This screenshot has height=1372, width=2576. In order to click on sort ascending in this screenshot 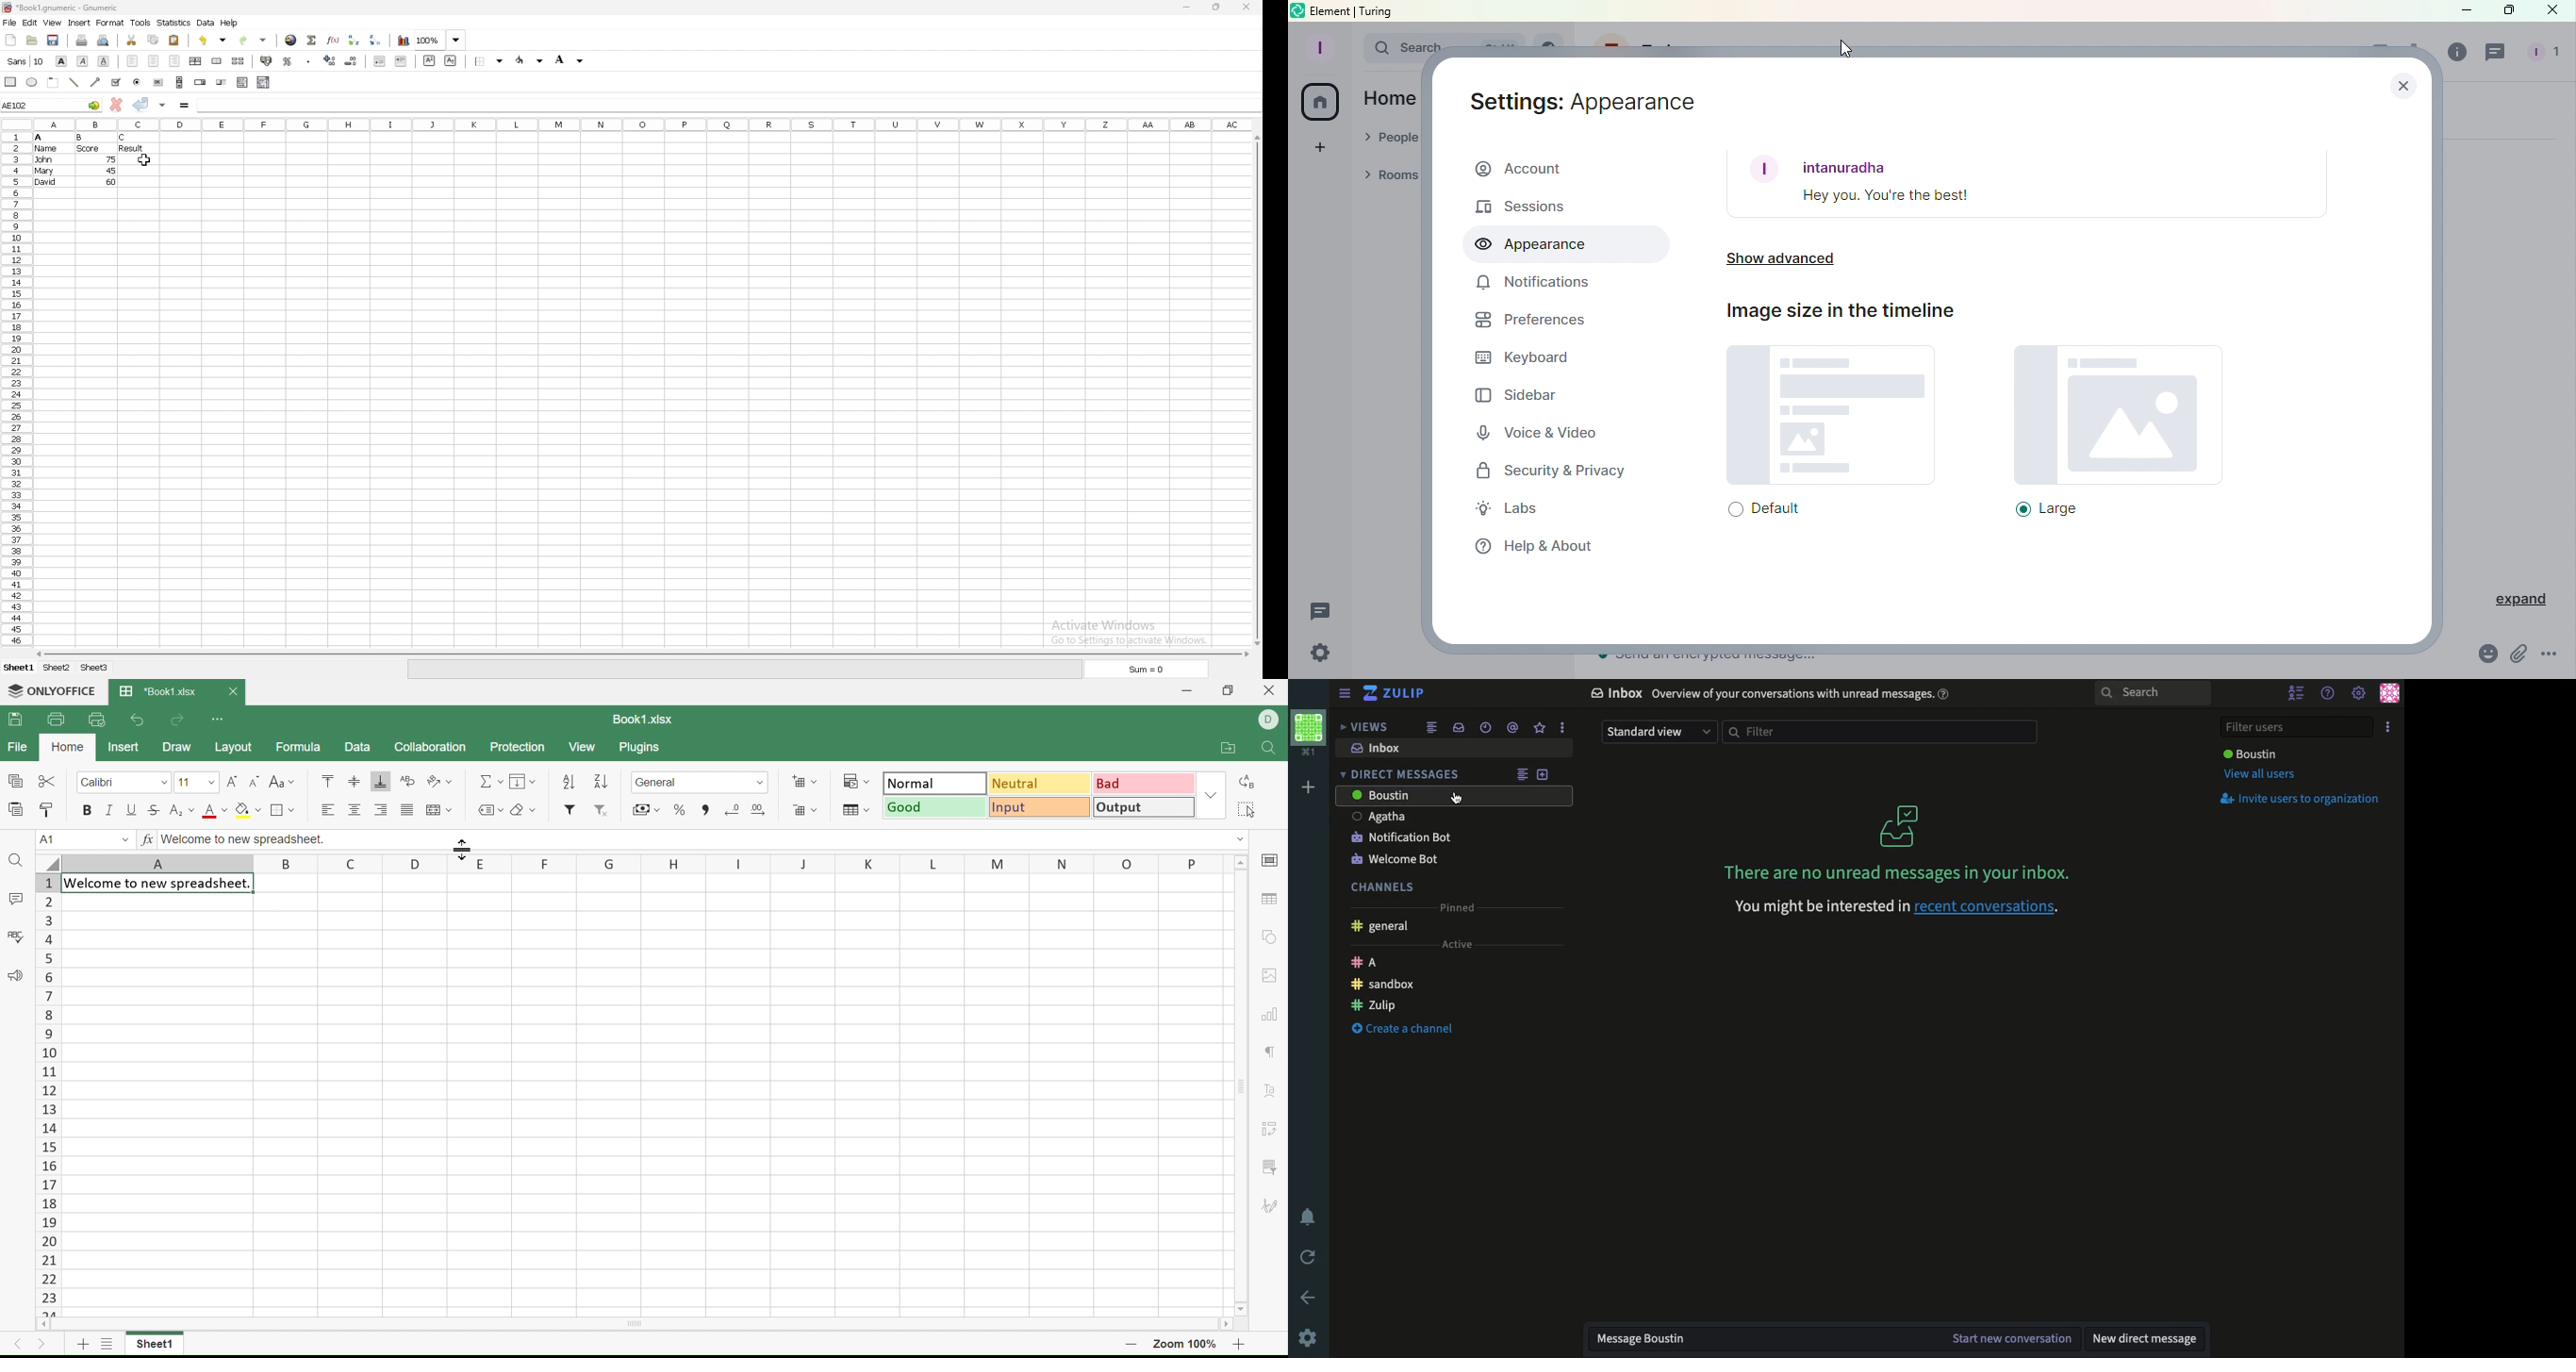, I will do `click(354, 40)`.